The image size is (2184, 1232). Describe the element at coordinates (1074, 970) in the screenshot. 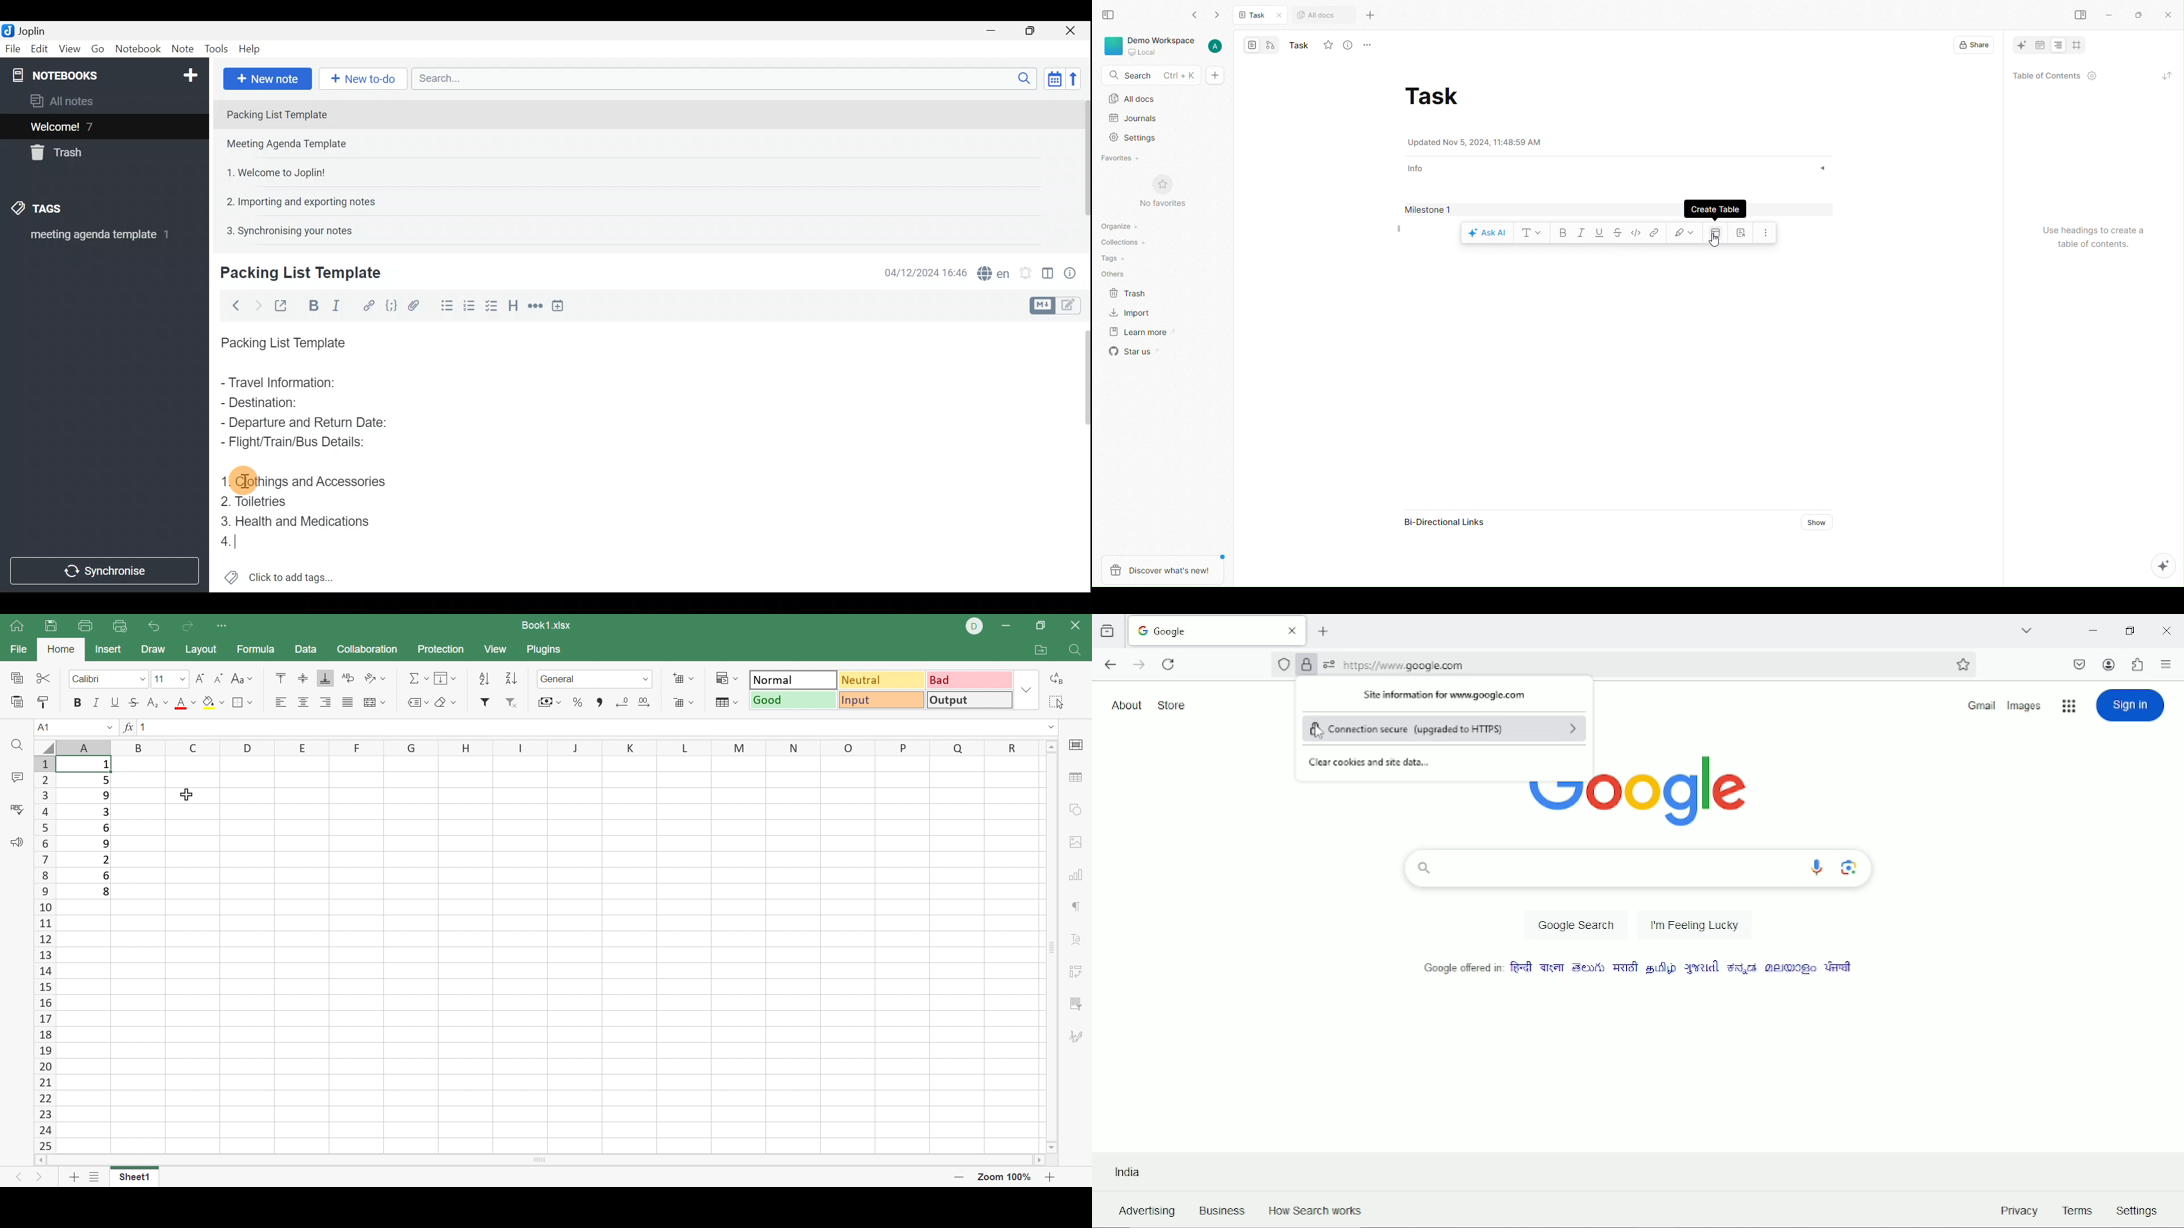

I see `Pivot Table  settings` at that location.